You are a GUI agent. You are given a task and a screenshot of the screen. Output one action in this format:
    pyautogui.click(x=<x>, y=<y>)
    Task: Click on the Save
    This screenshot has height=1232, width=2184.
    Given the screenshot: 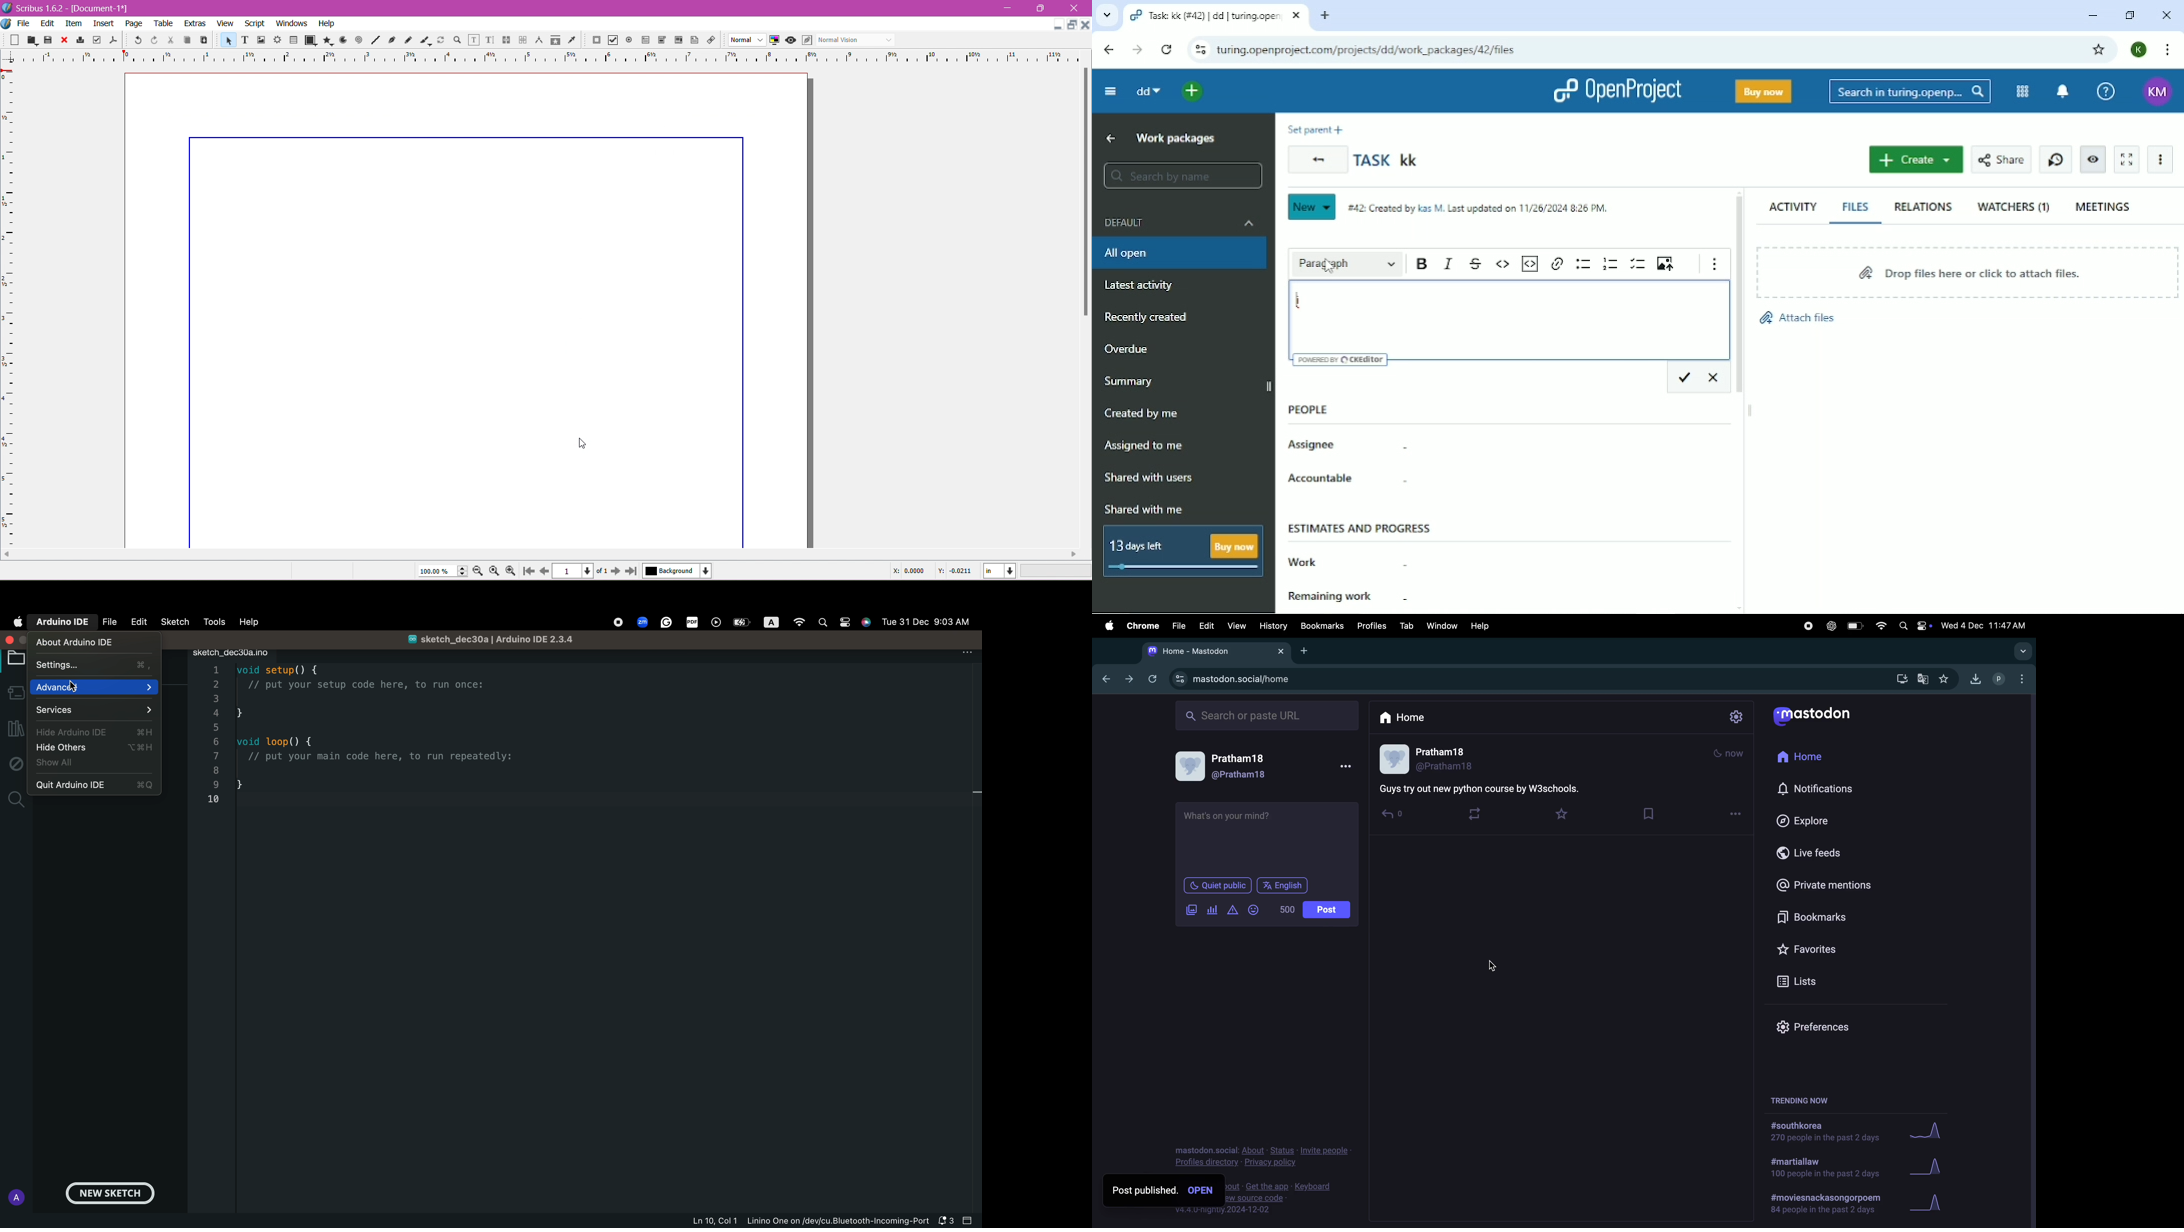 What is the action you would take?
    pyautogui.click(x=48, y=39)
    